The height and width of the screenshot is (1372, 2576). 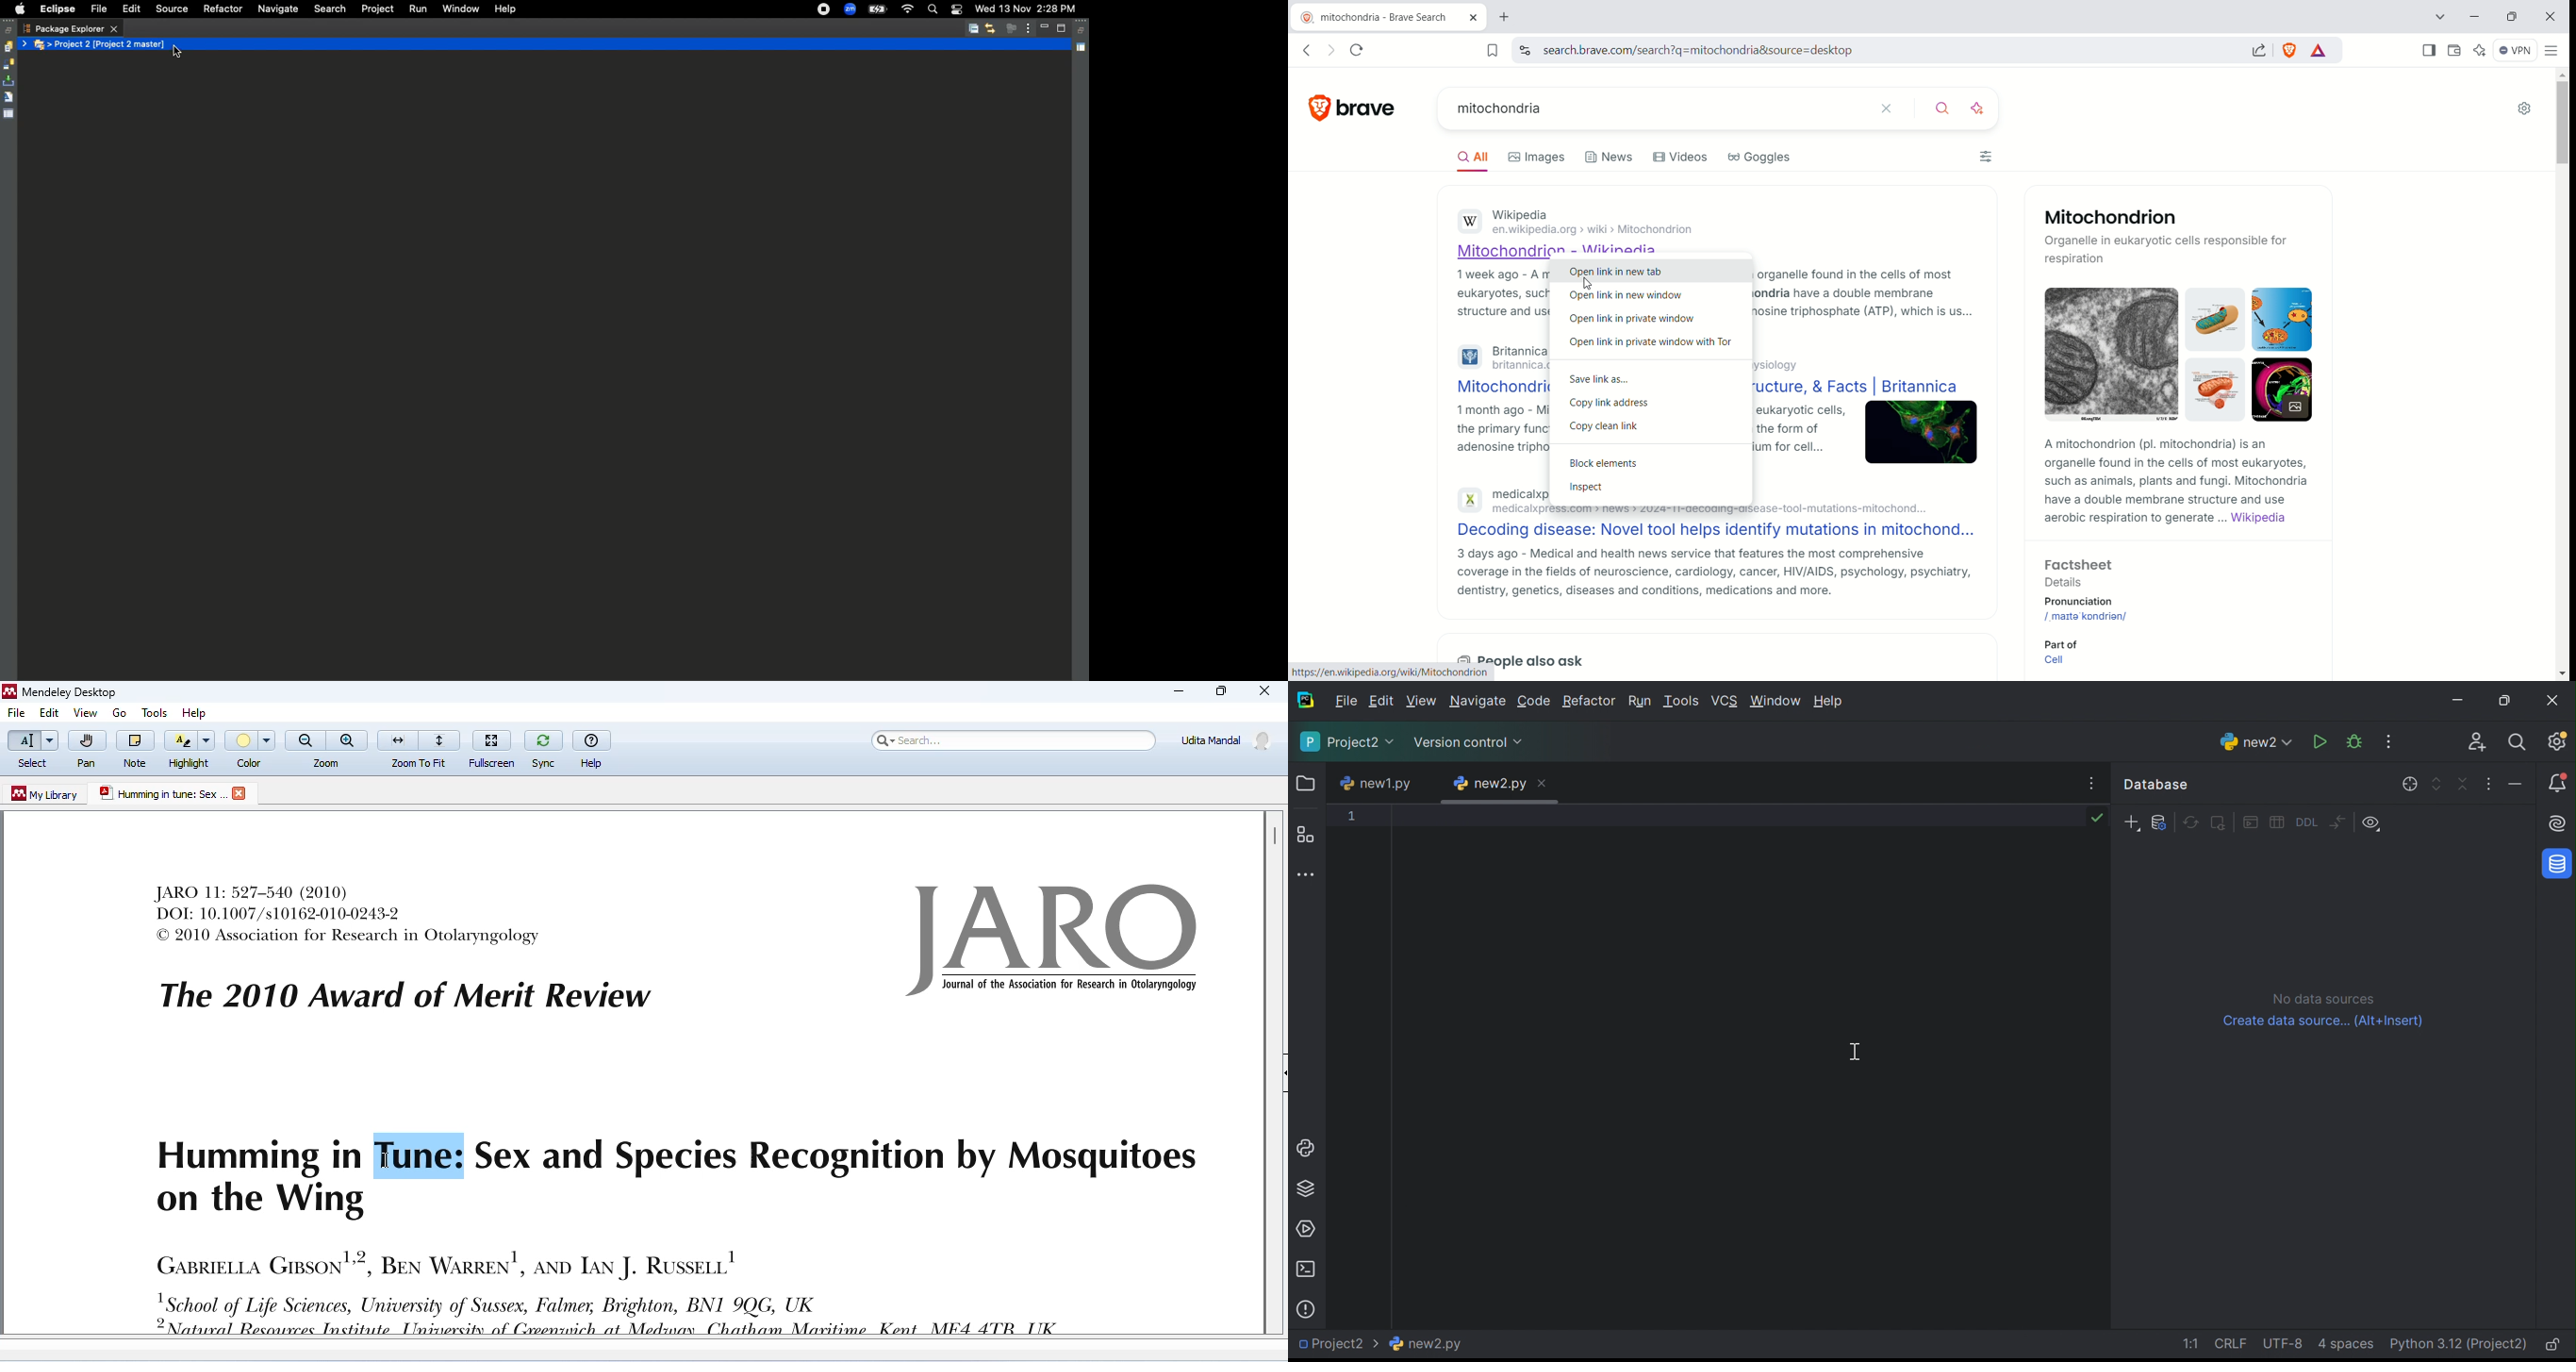 I want to click on Recording, so click(x=824, y=9).